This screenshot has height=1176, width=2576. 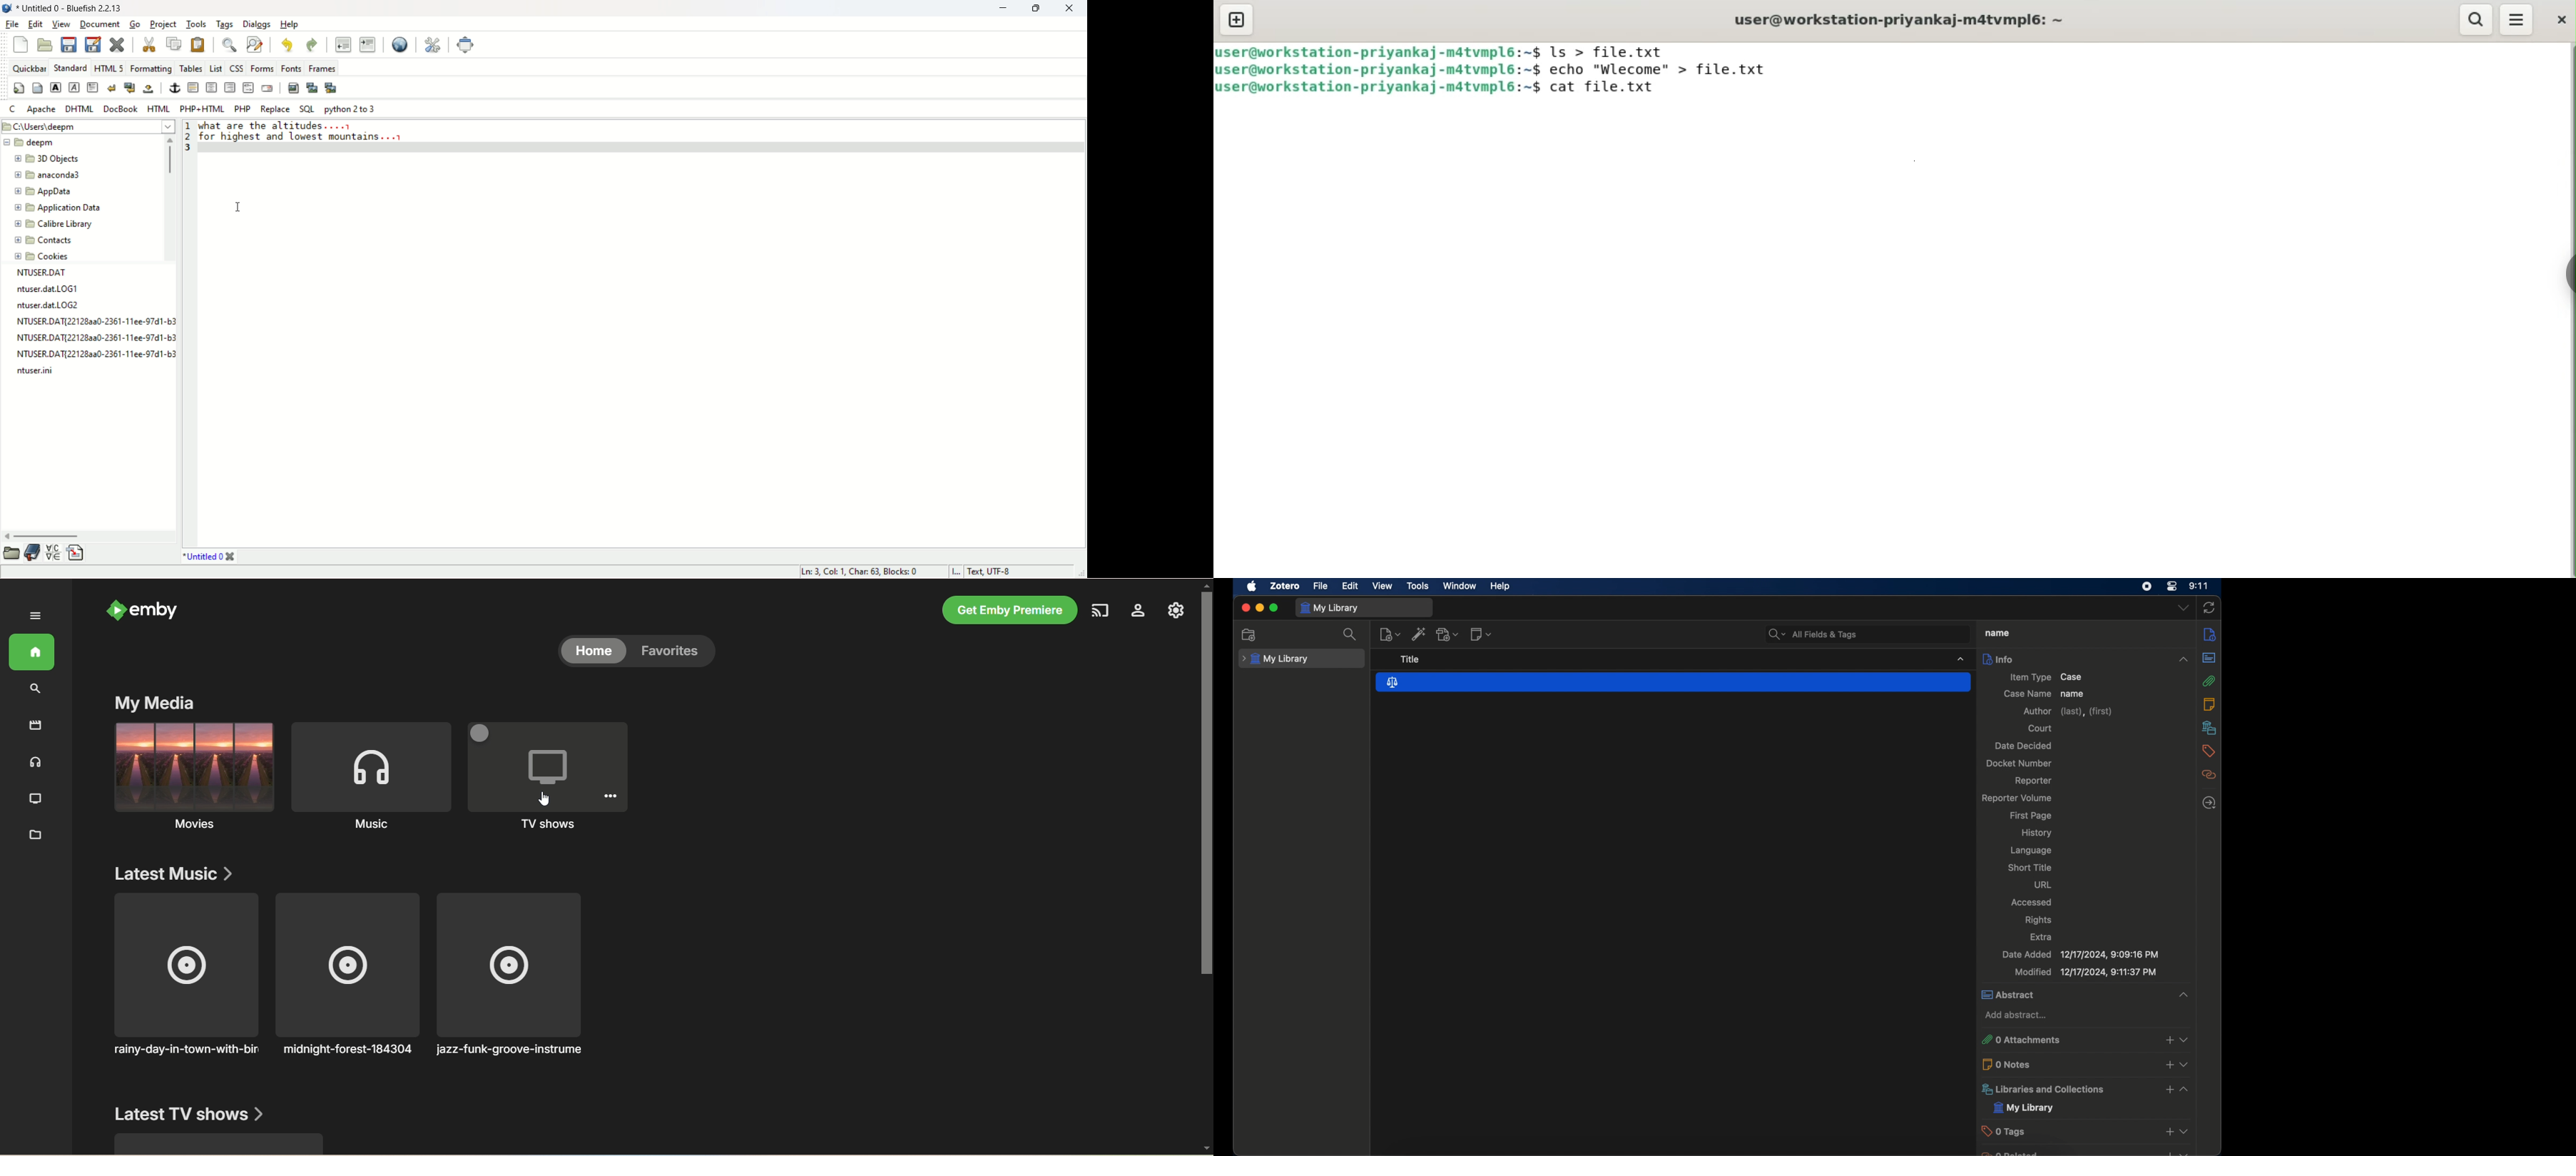 I want to click on libraries, so click(x=2209, y=727).